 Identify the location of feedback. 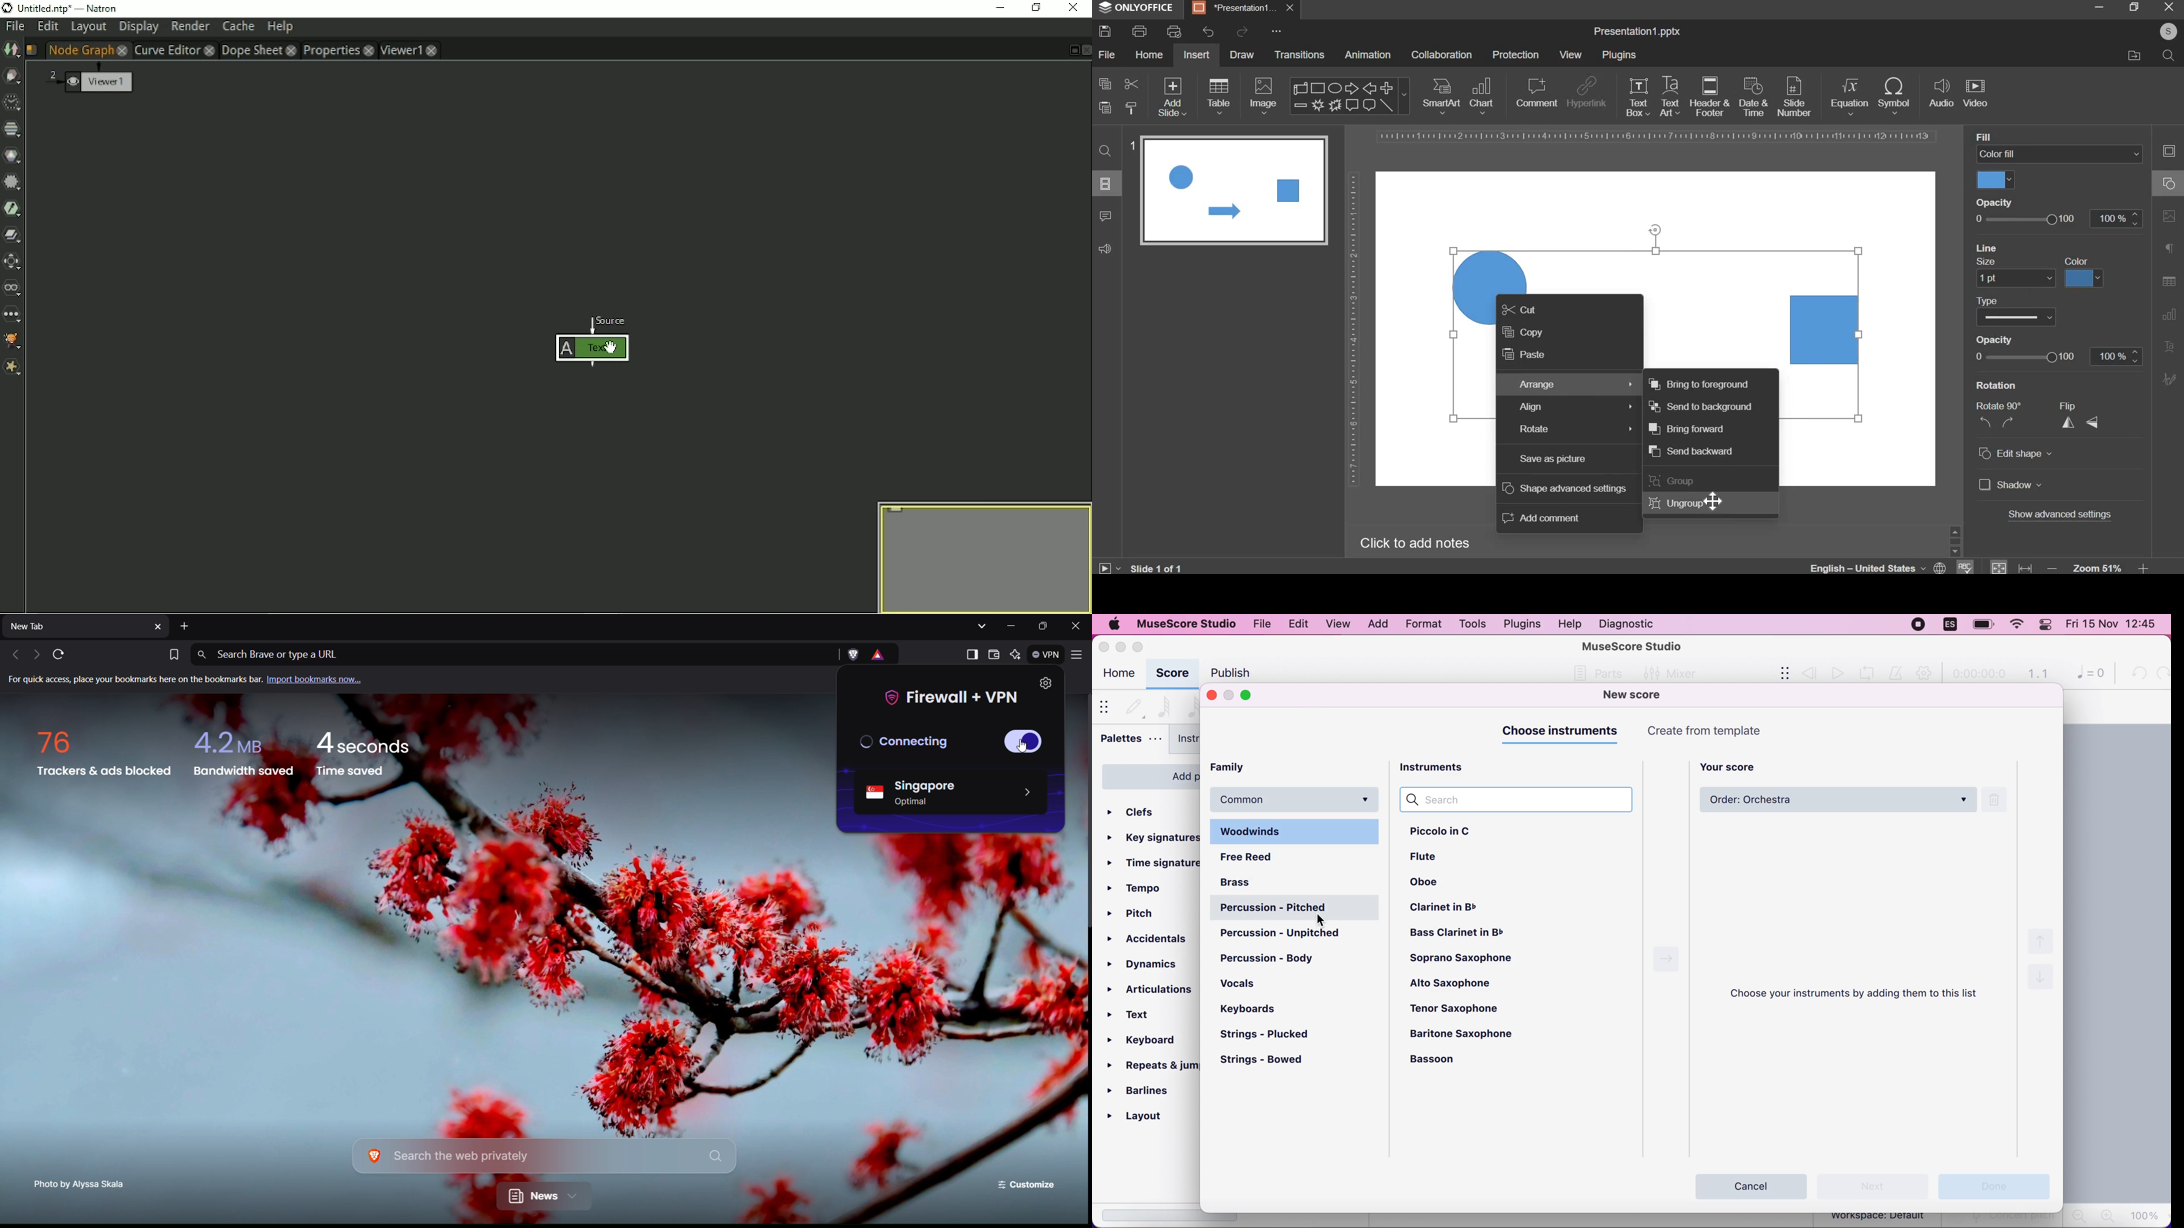
(1105, 249).